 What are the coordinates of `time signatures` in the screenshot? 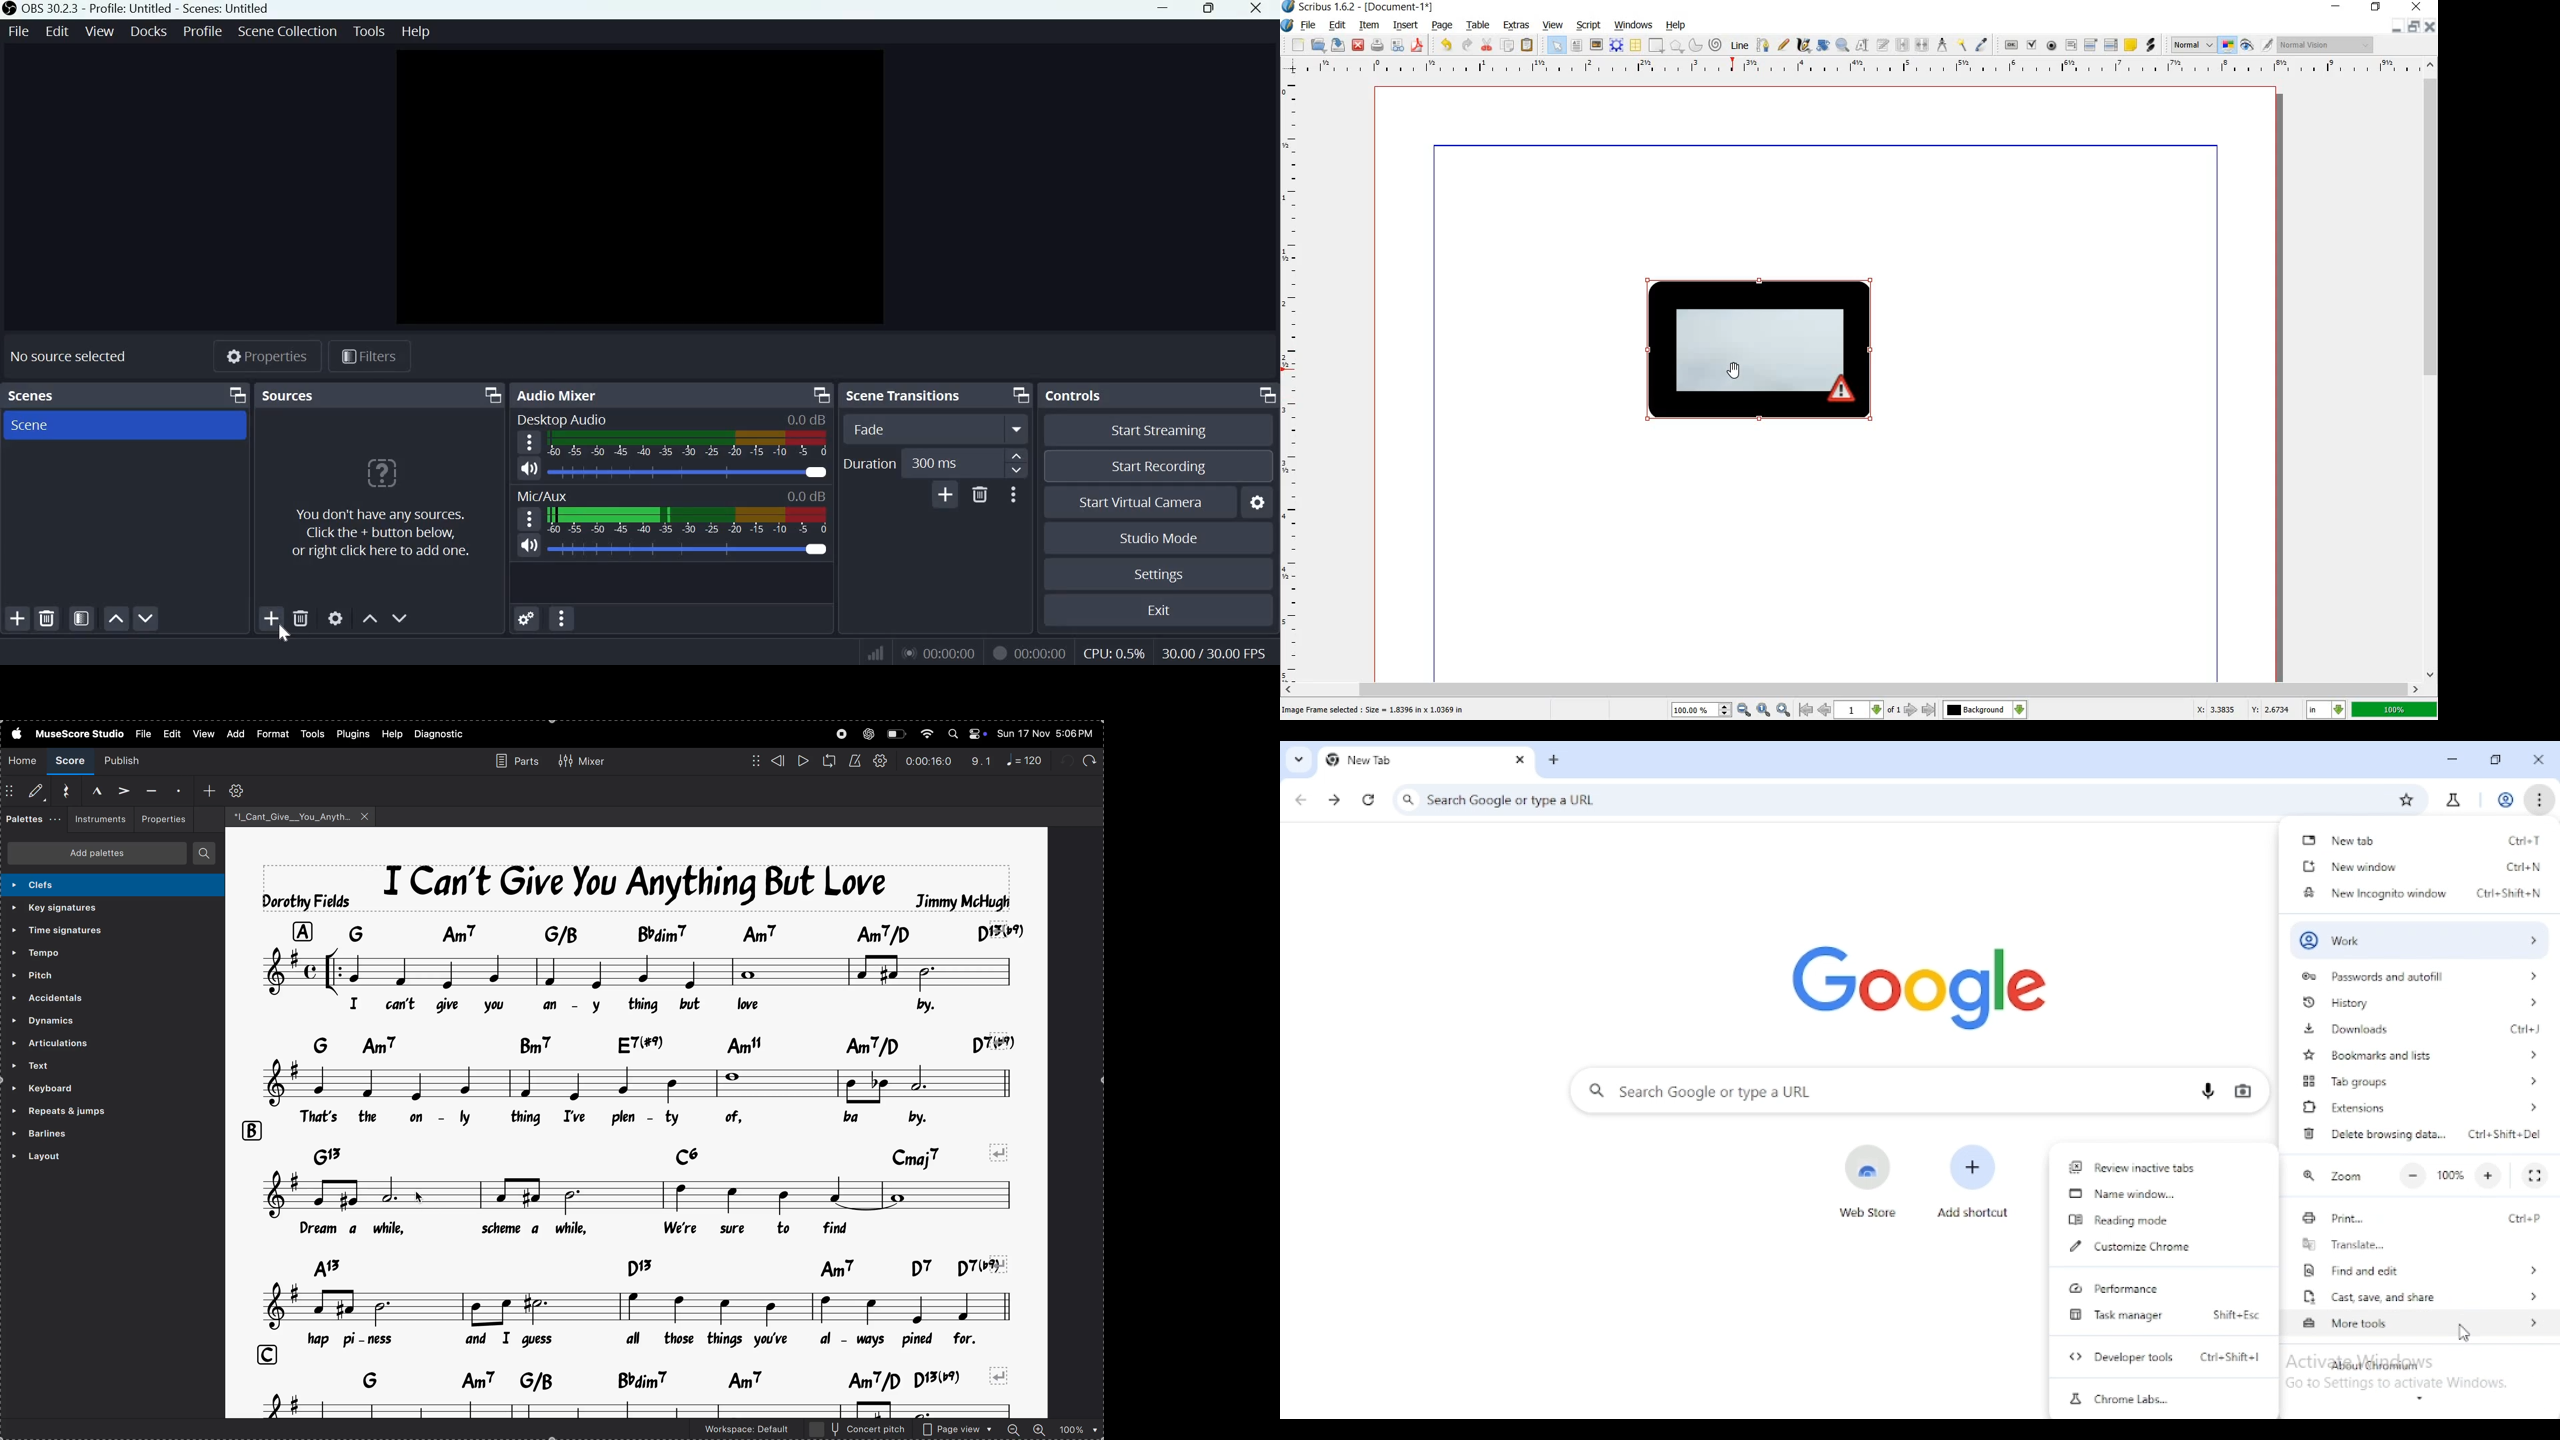 It's located at (80, 932).